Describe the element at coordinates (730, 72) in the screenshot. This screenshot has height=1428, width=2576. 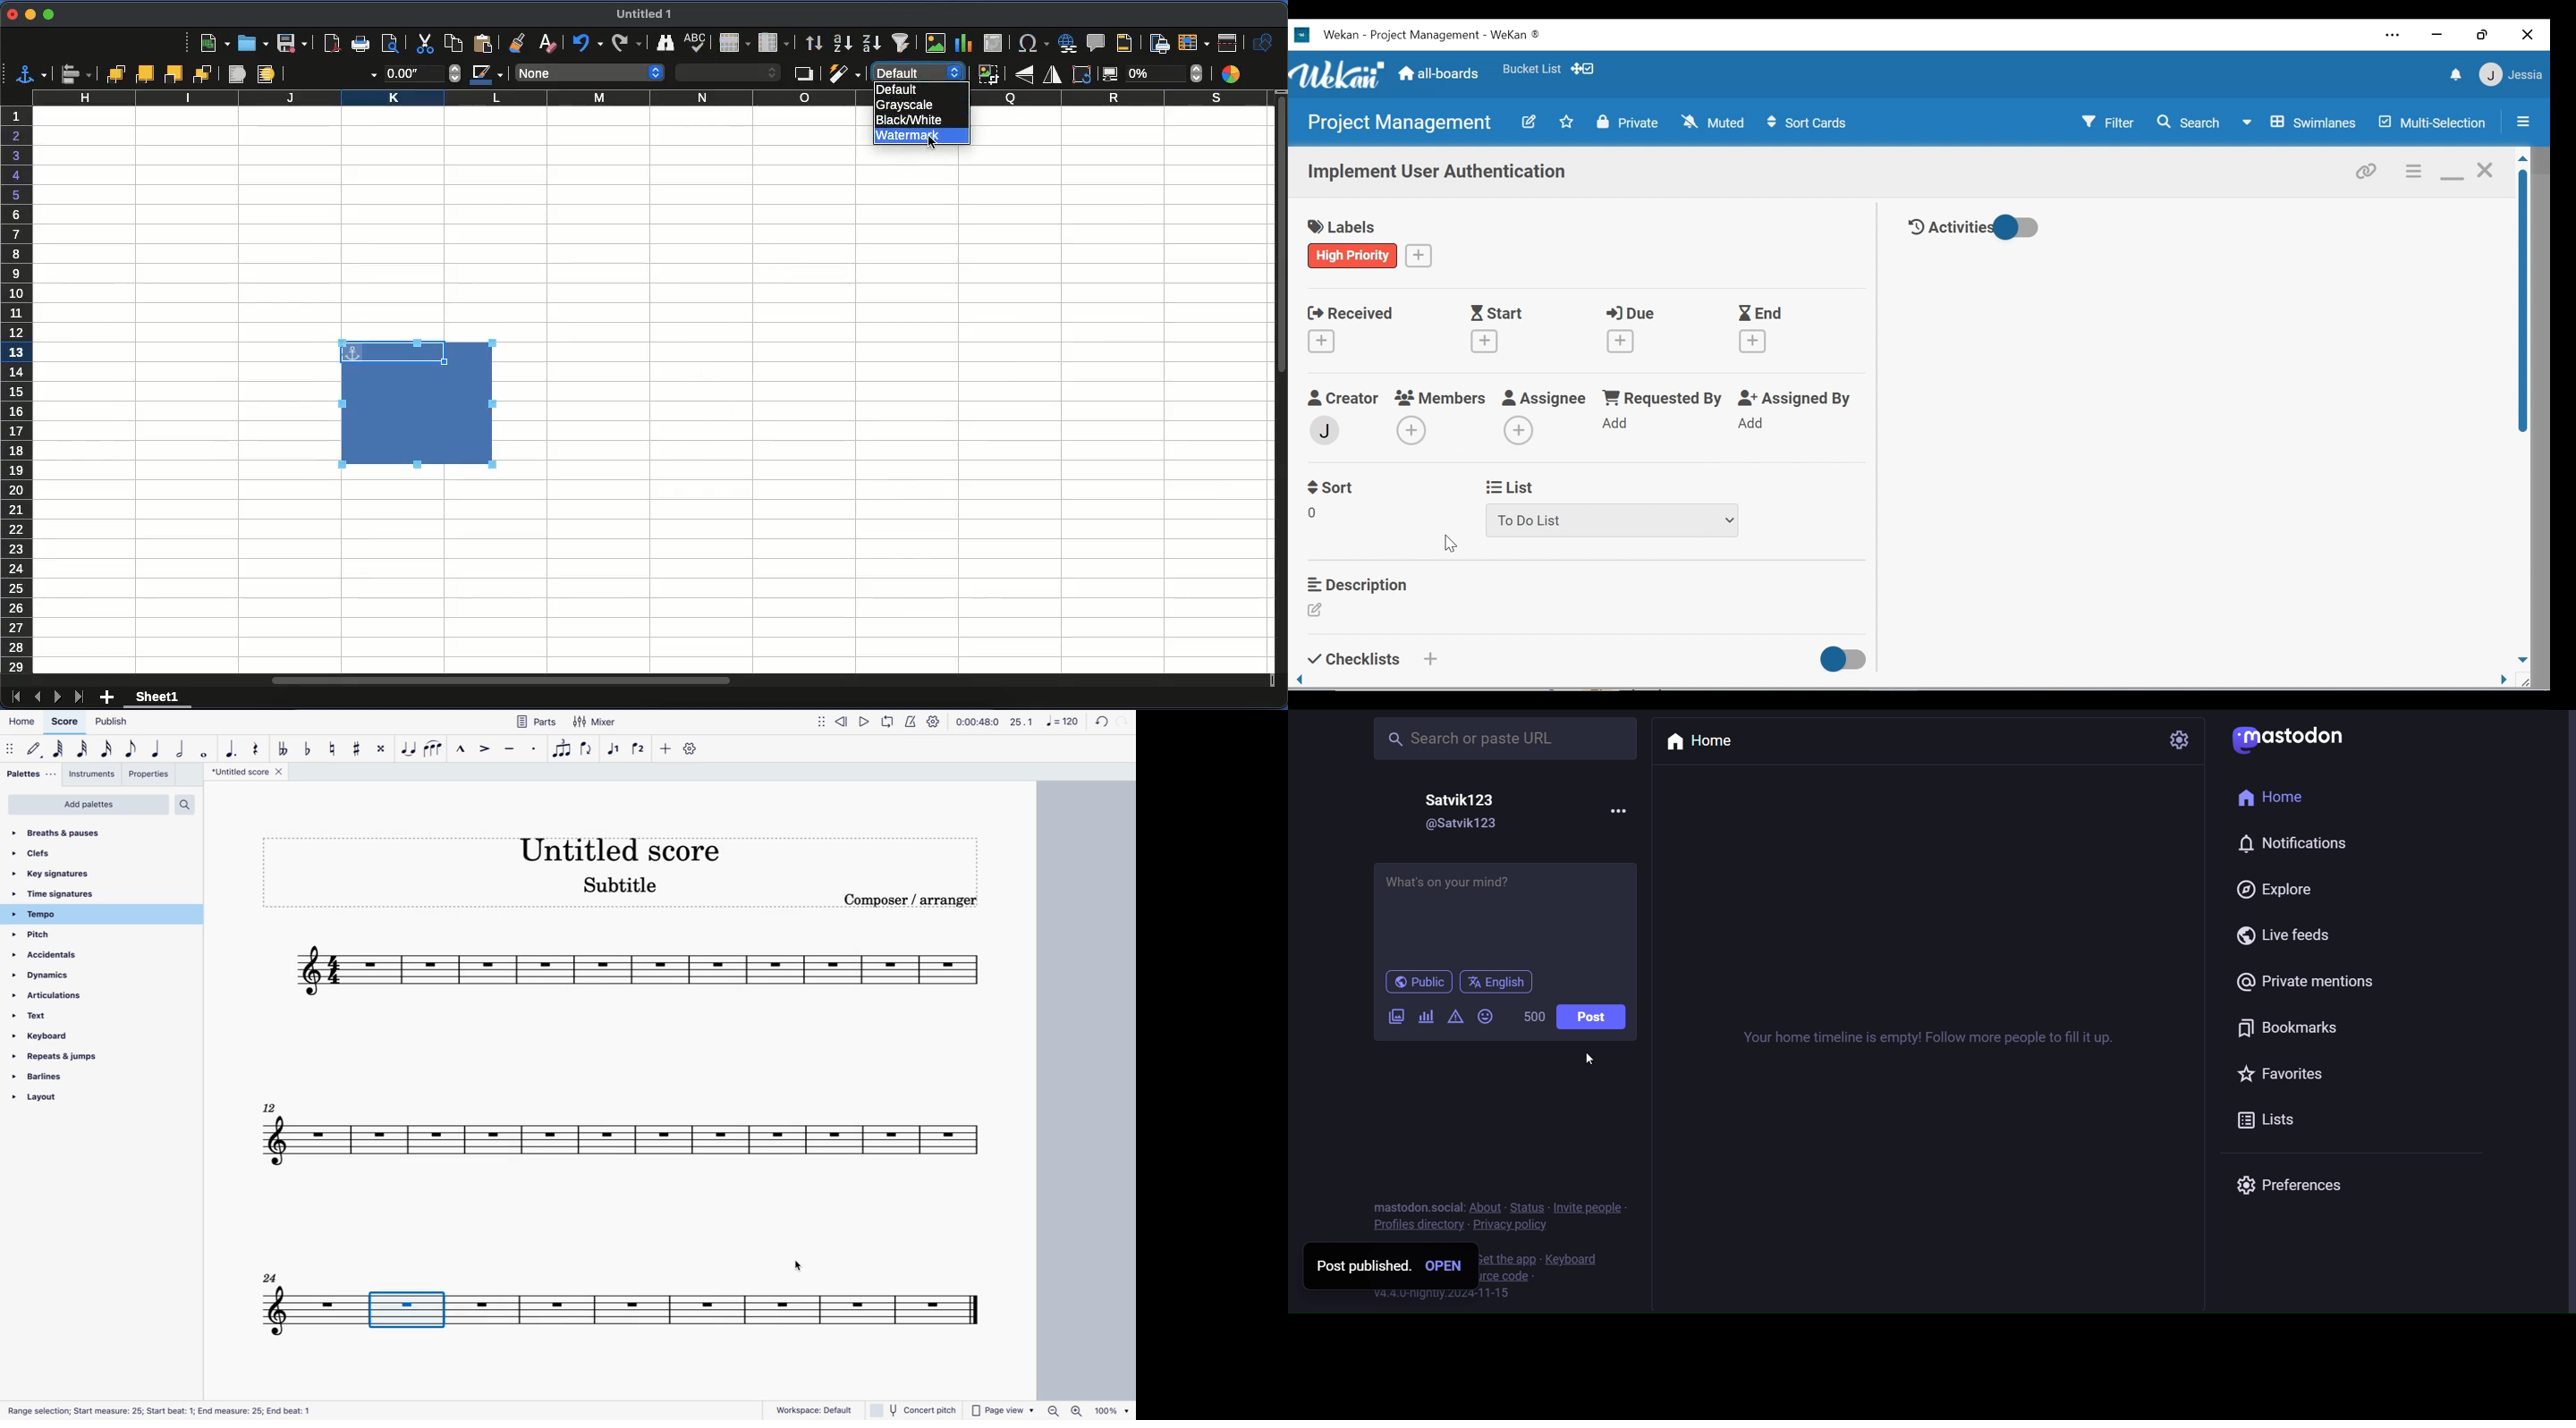
I see `area style / filing` at that location.